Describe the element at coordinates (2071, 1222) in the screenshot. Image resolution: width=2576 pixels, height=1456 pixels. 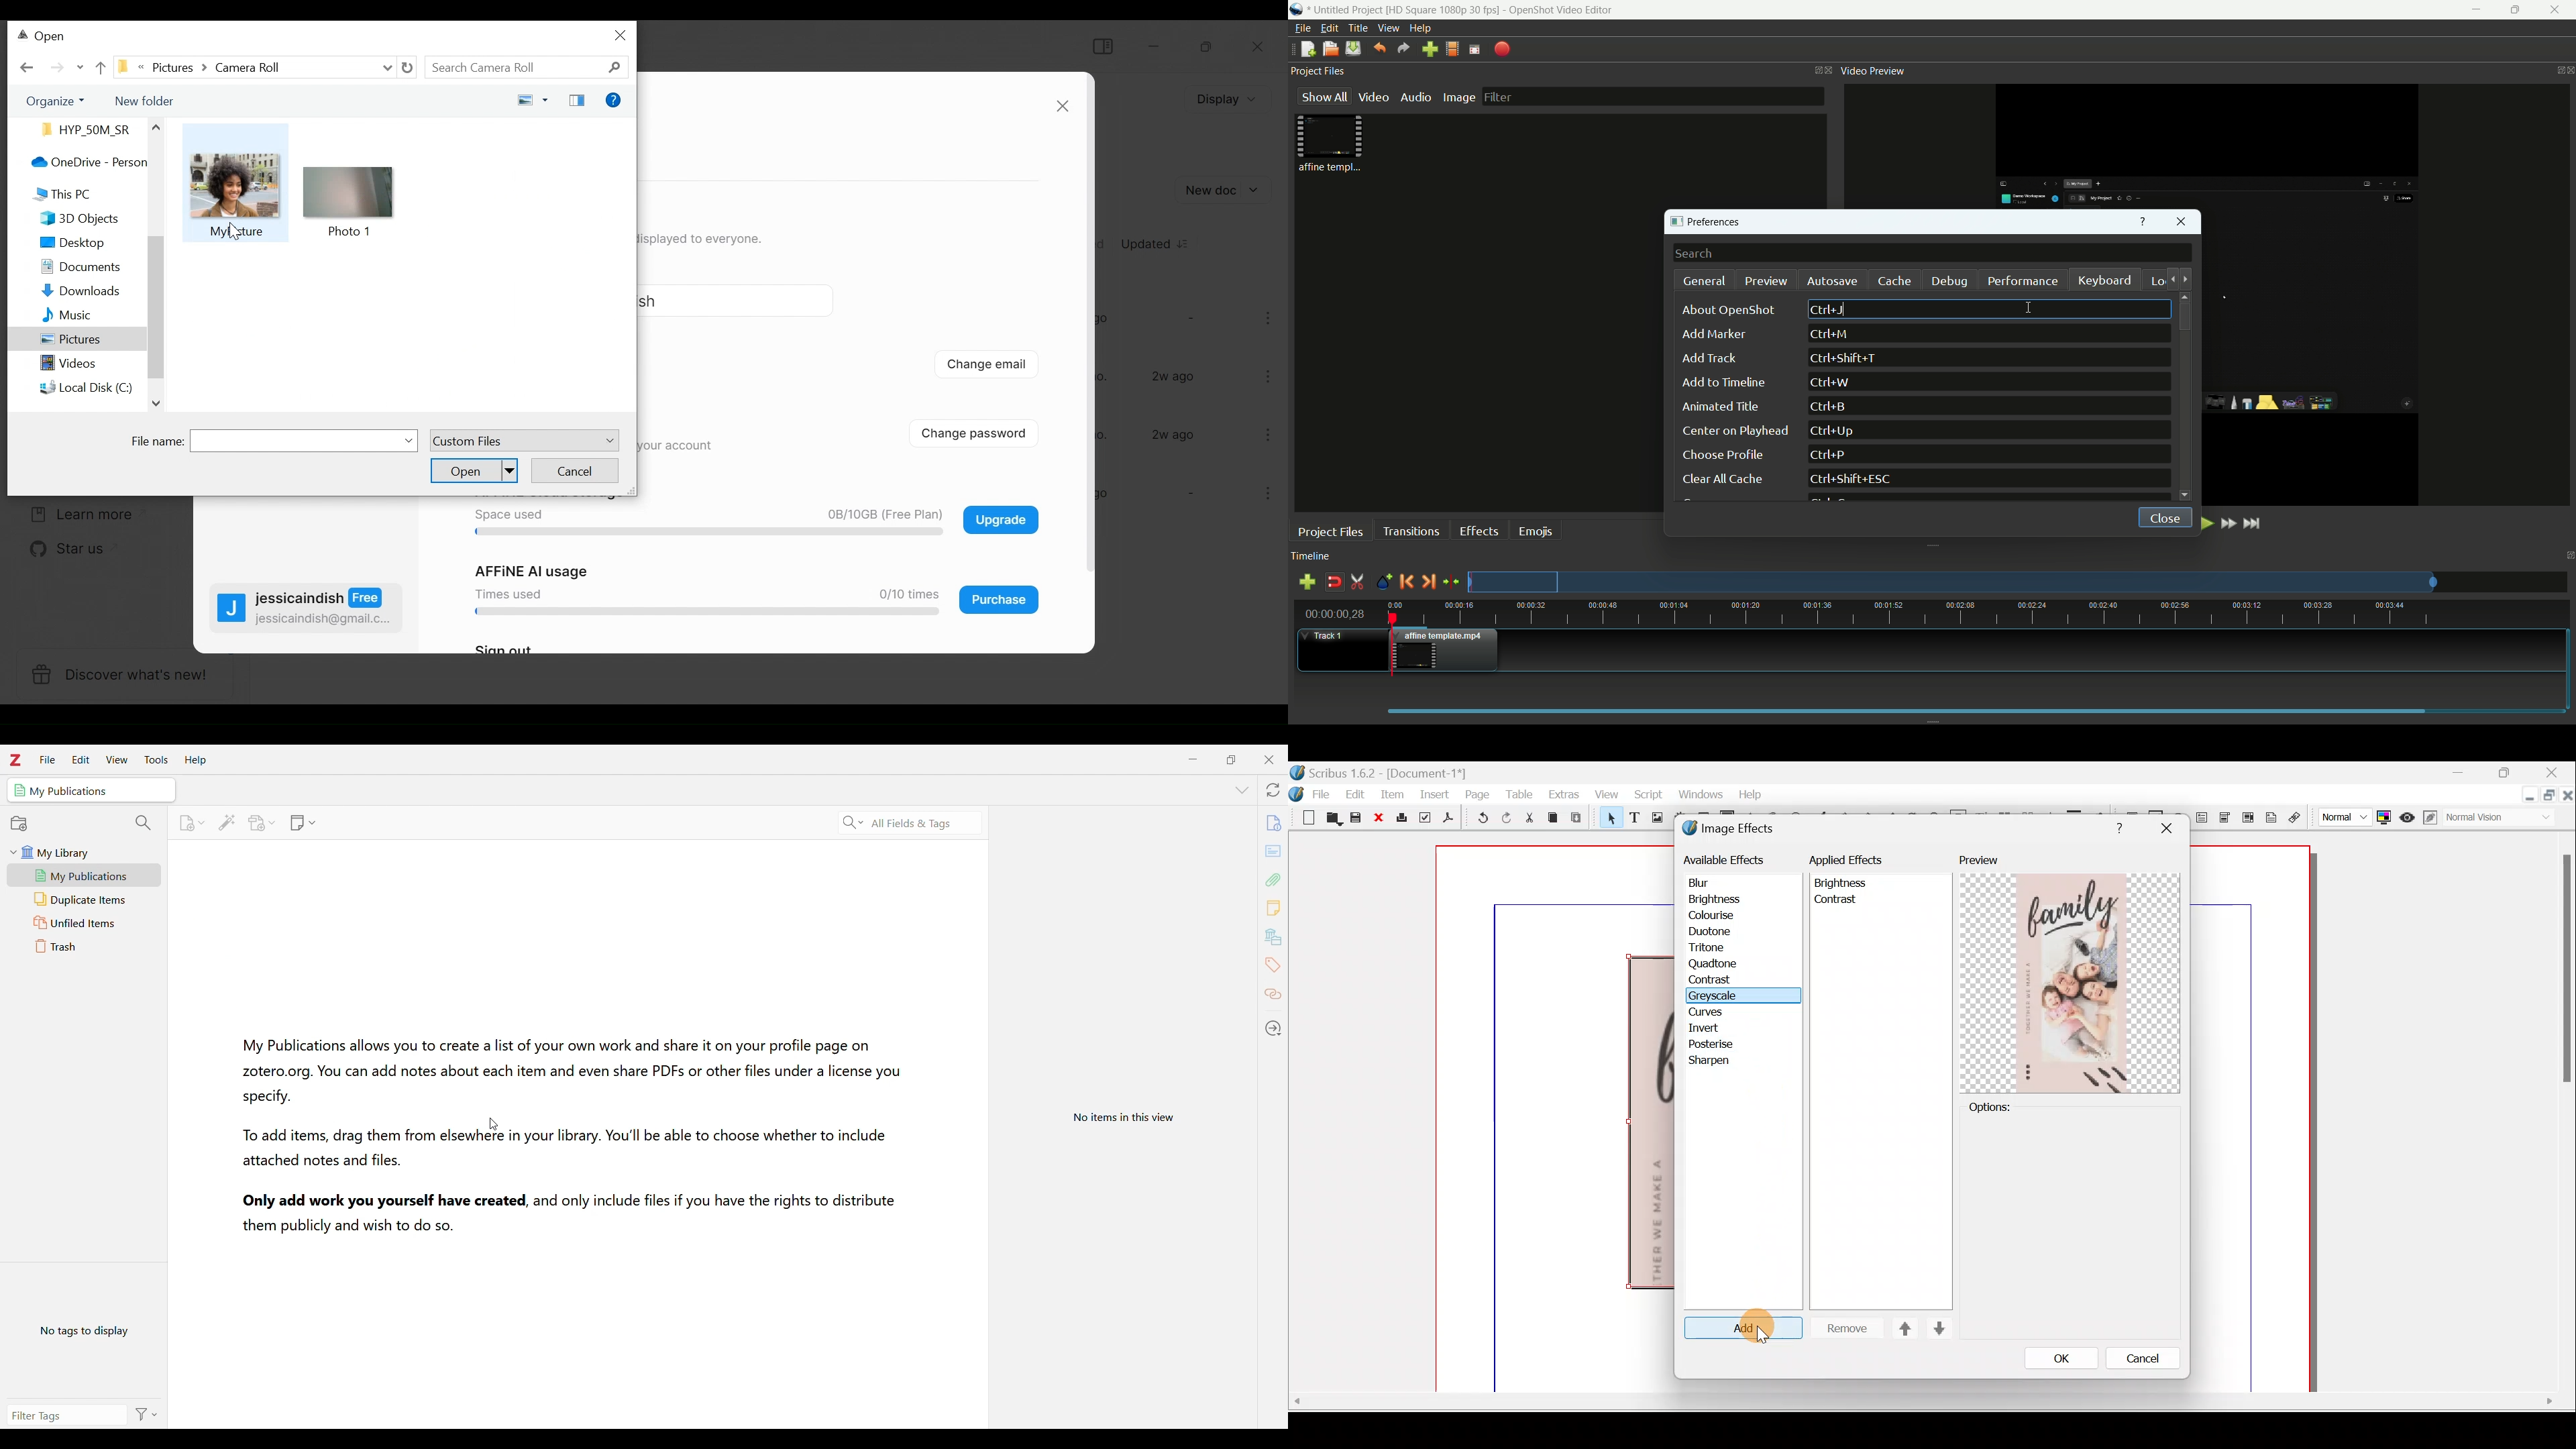
I see `Options` at that location.